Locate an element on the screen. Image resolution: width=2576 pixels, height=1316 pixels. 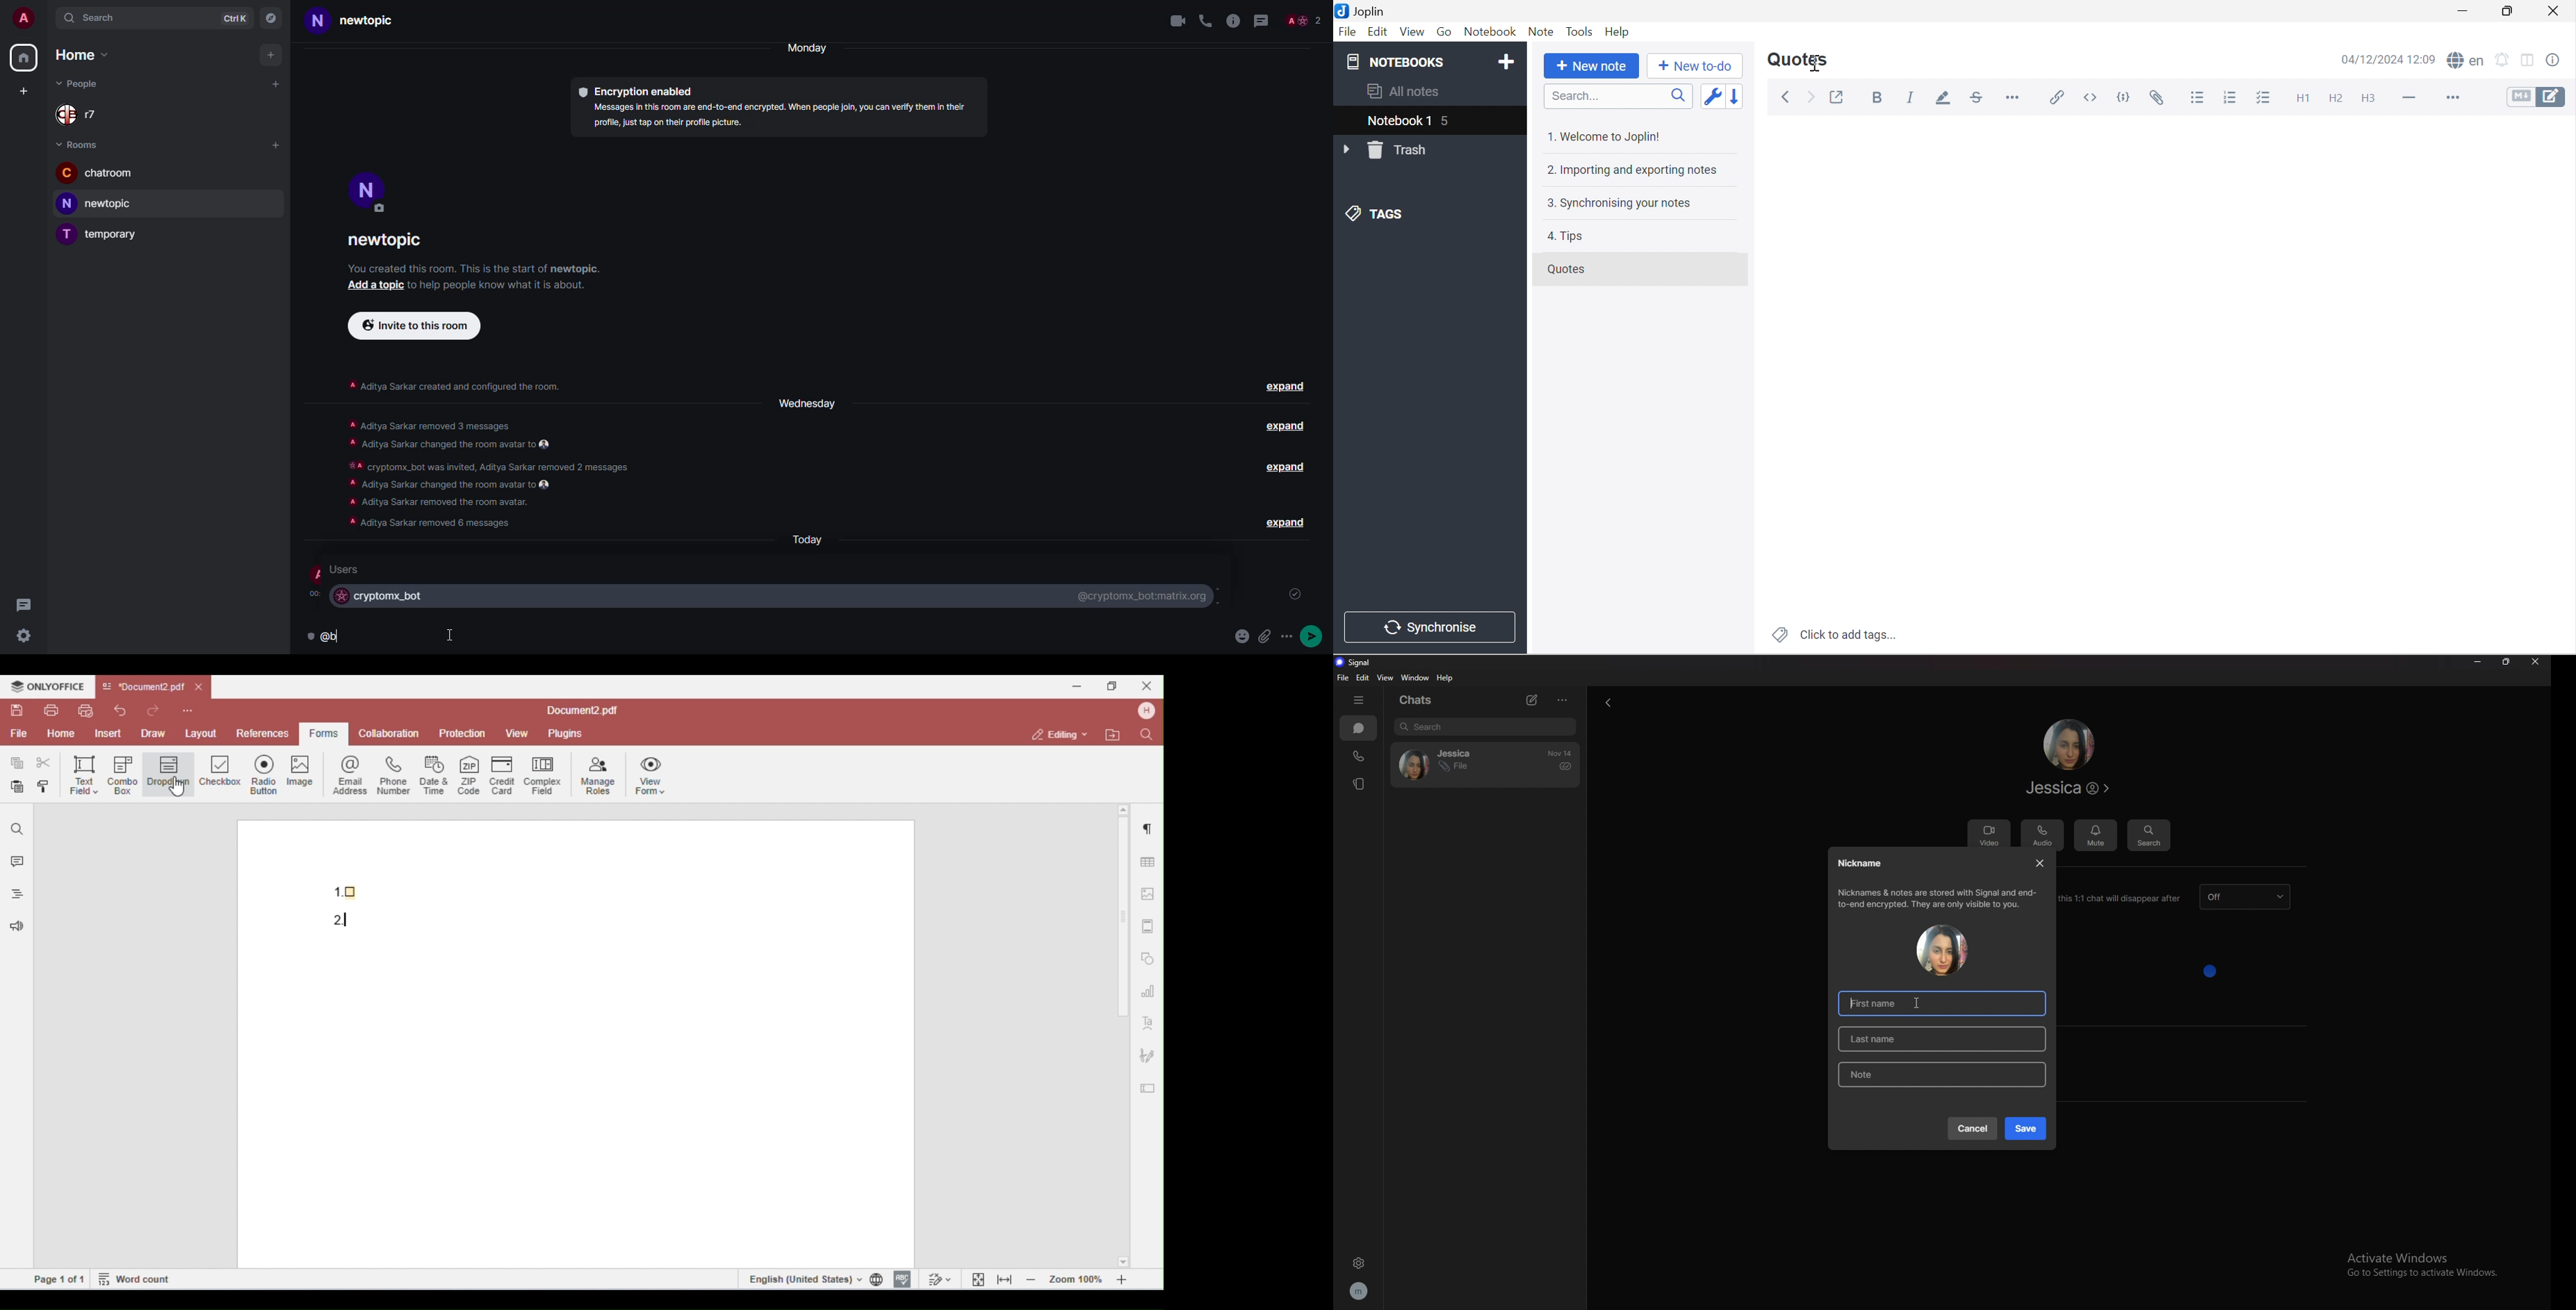
All notes is located at coordinates (1404, 91).